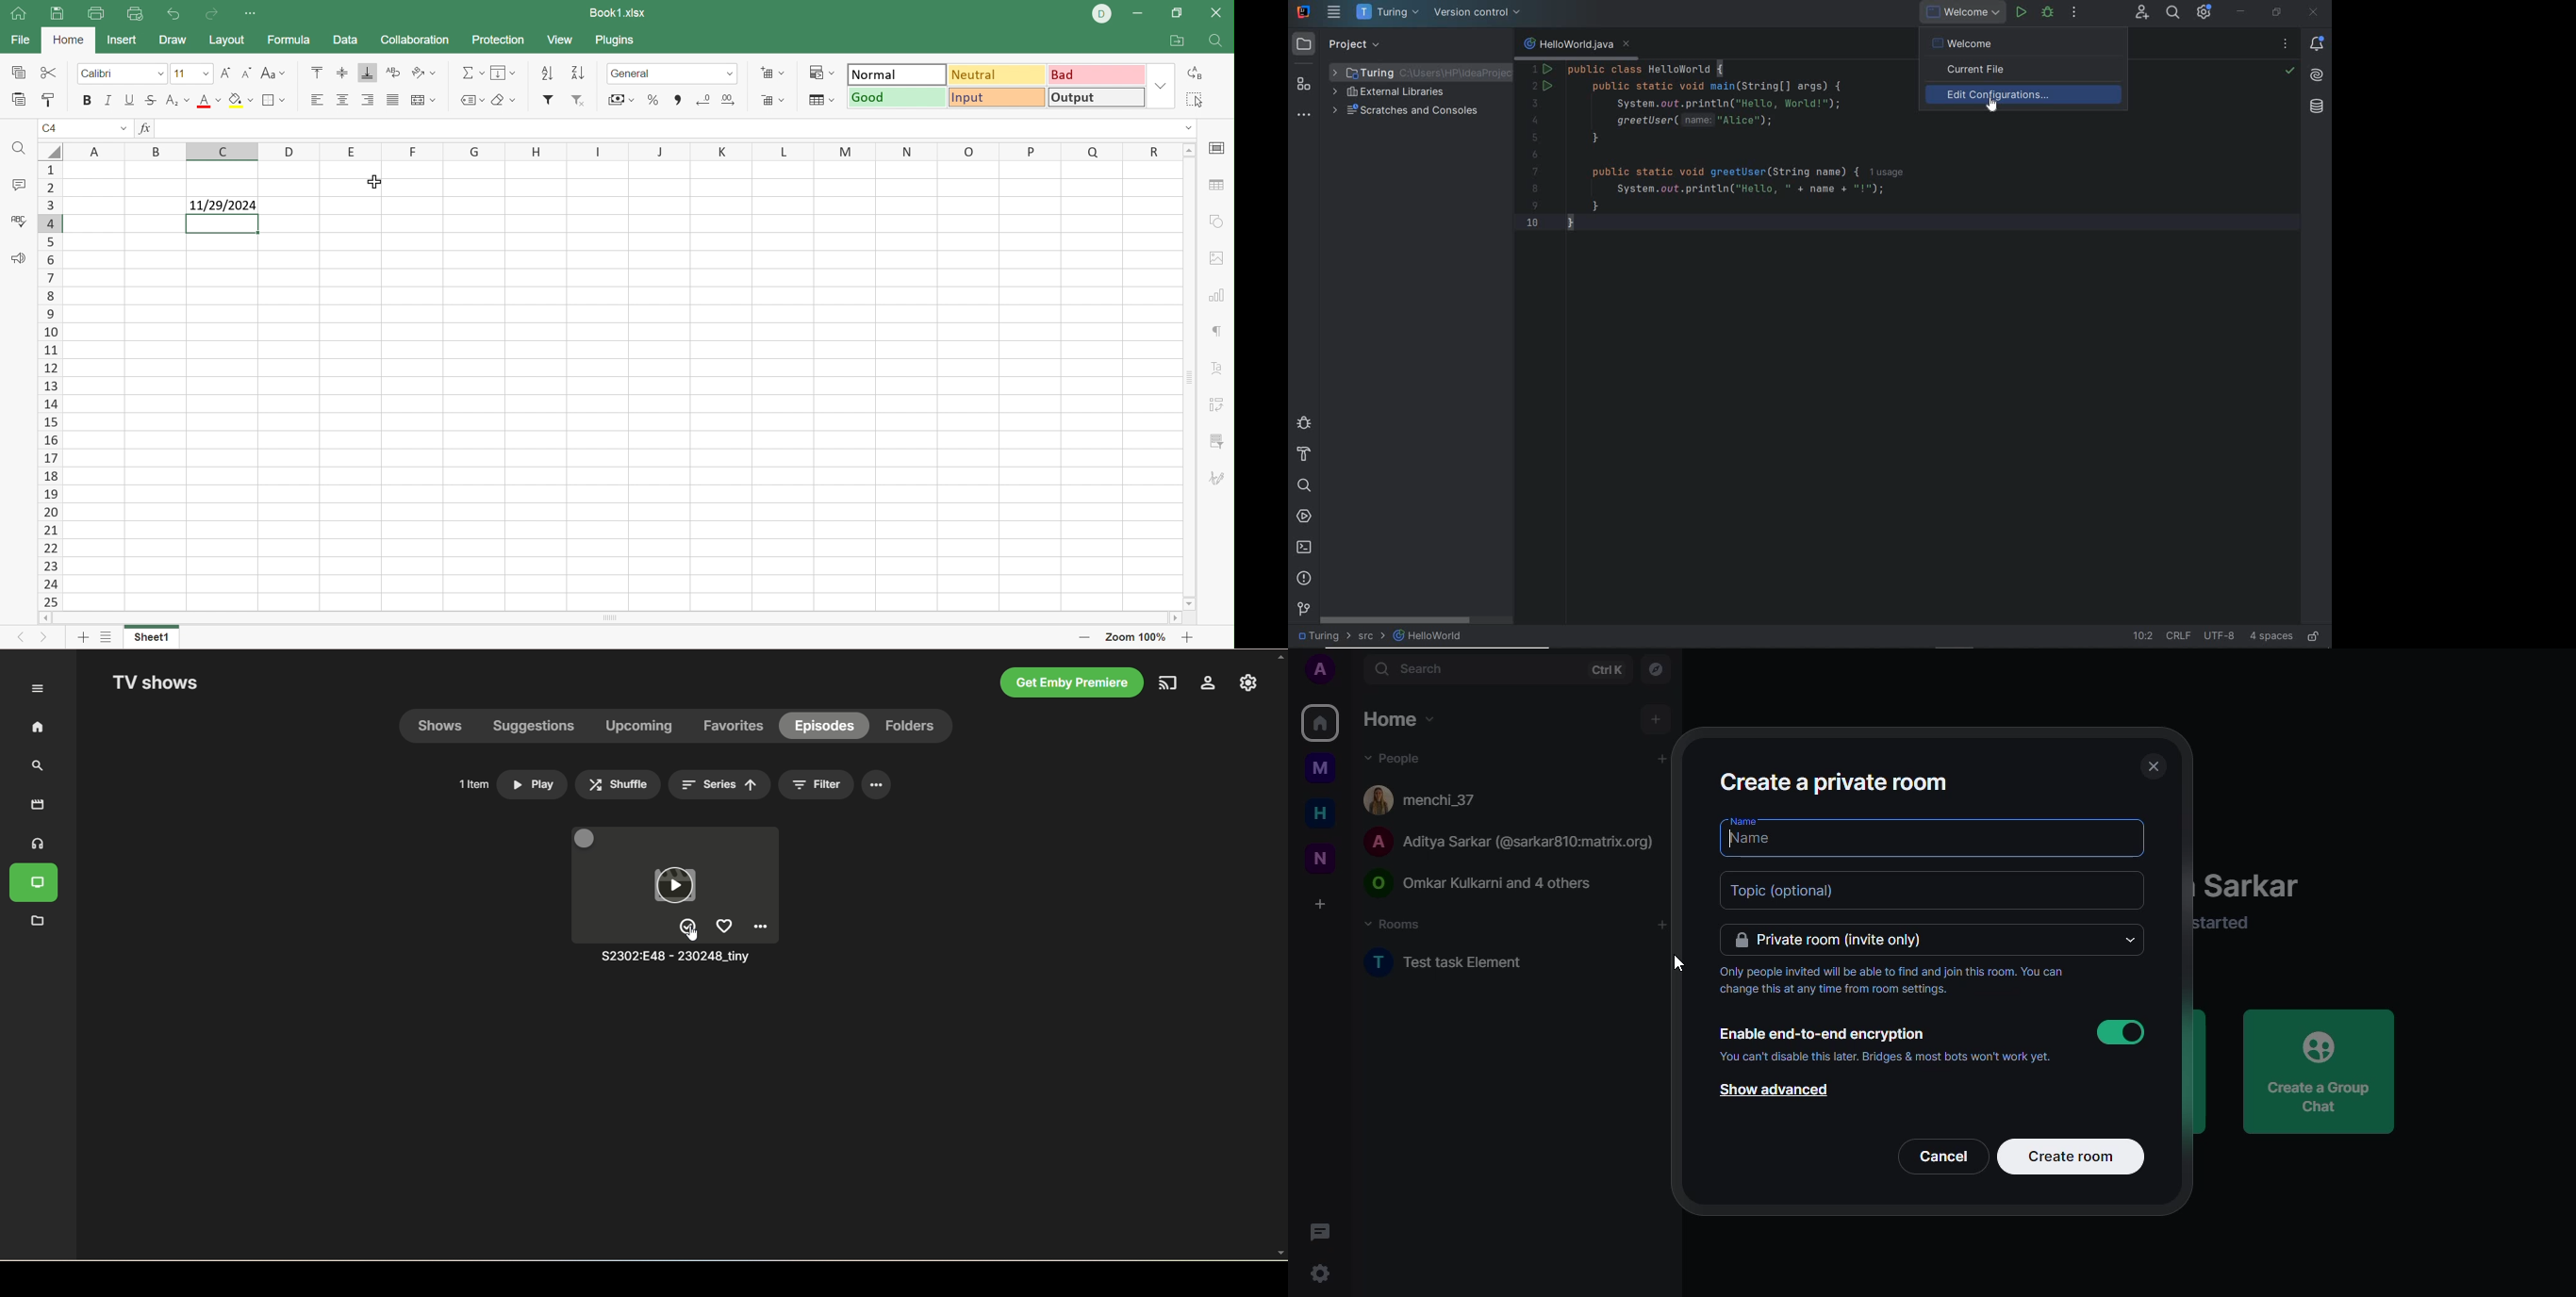 This screenshot has height=1316, width=2576. What do you see at coordinates (1716, 148) in the screenshot?
I see `codes` at bounding box center [1716, 148].